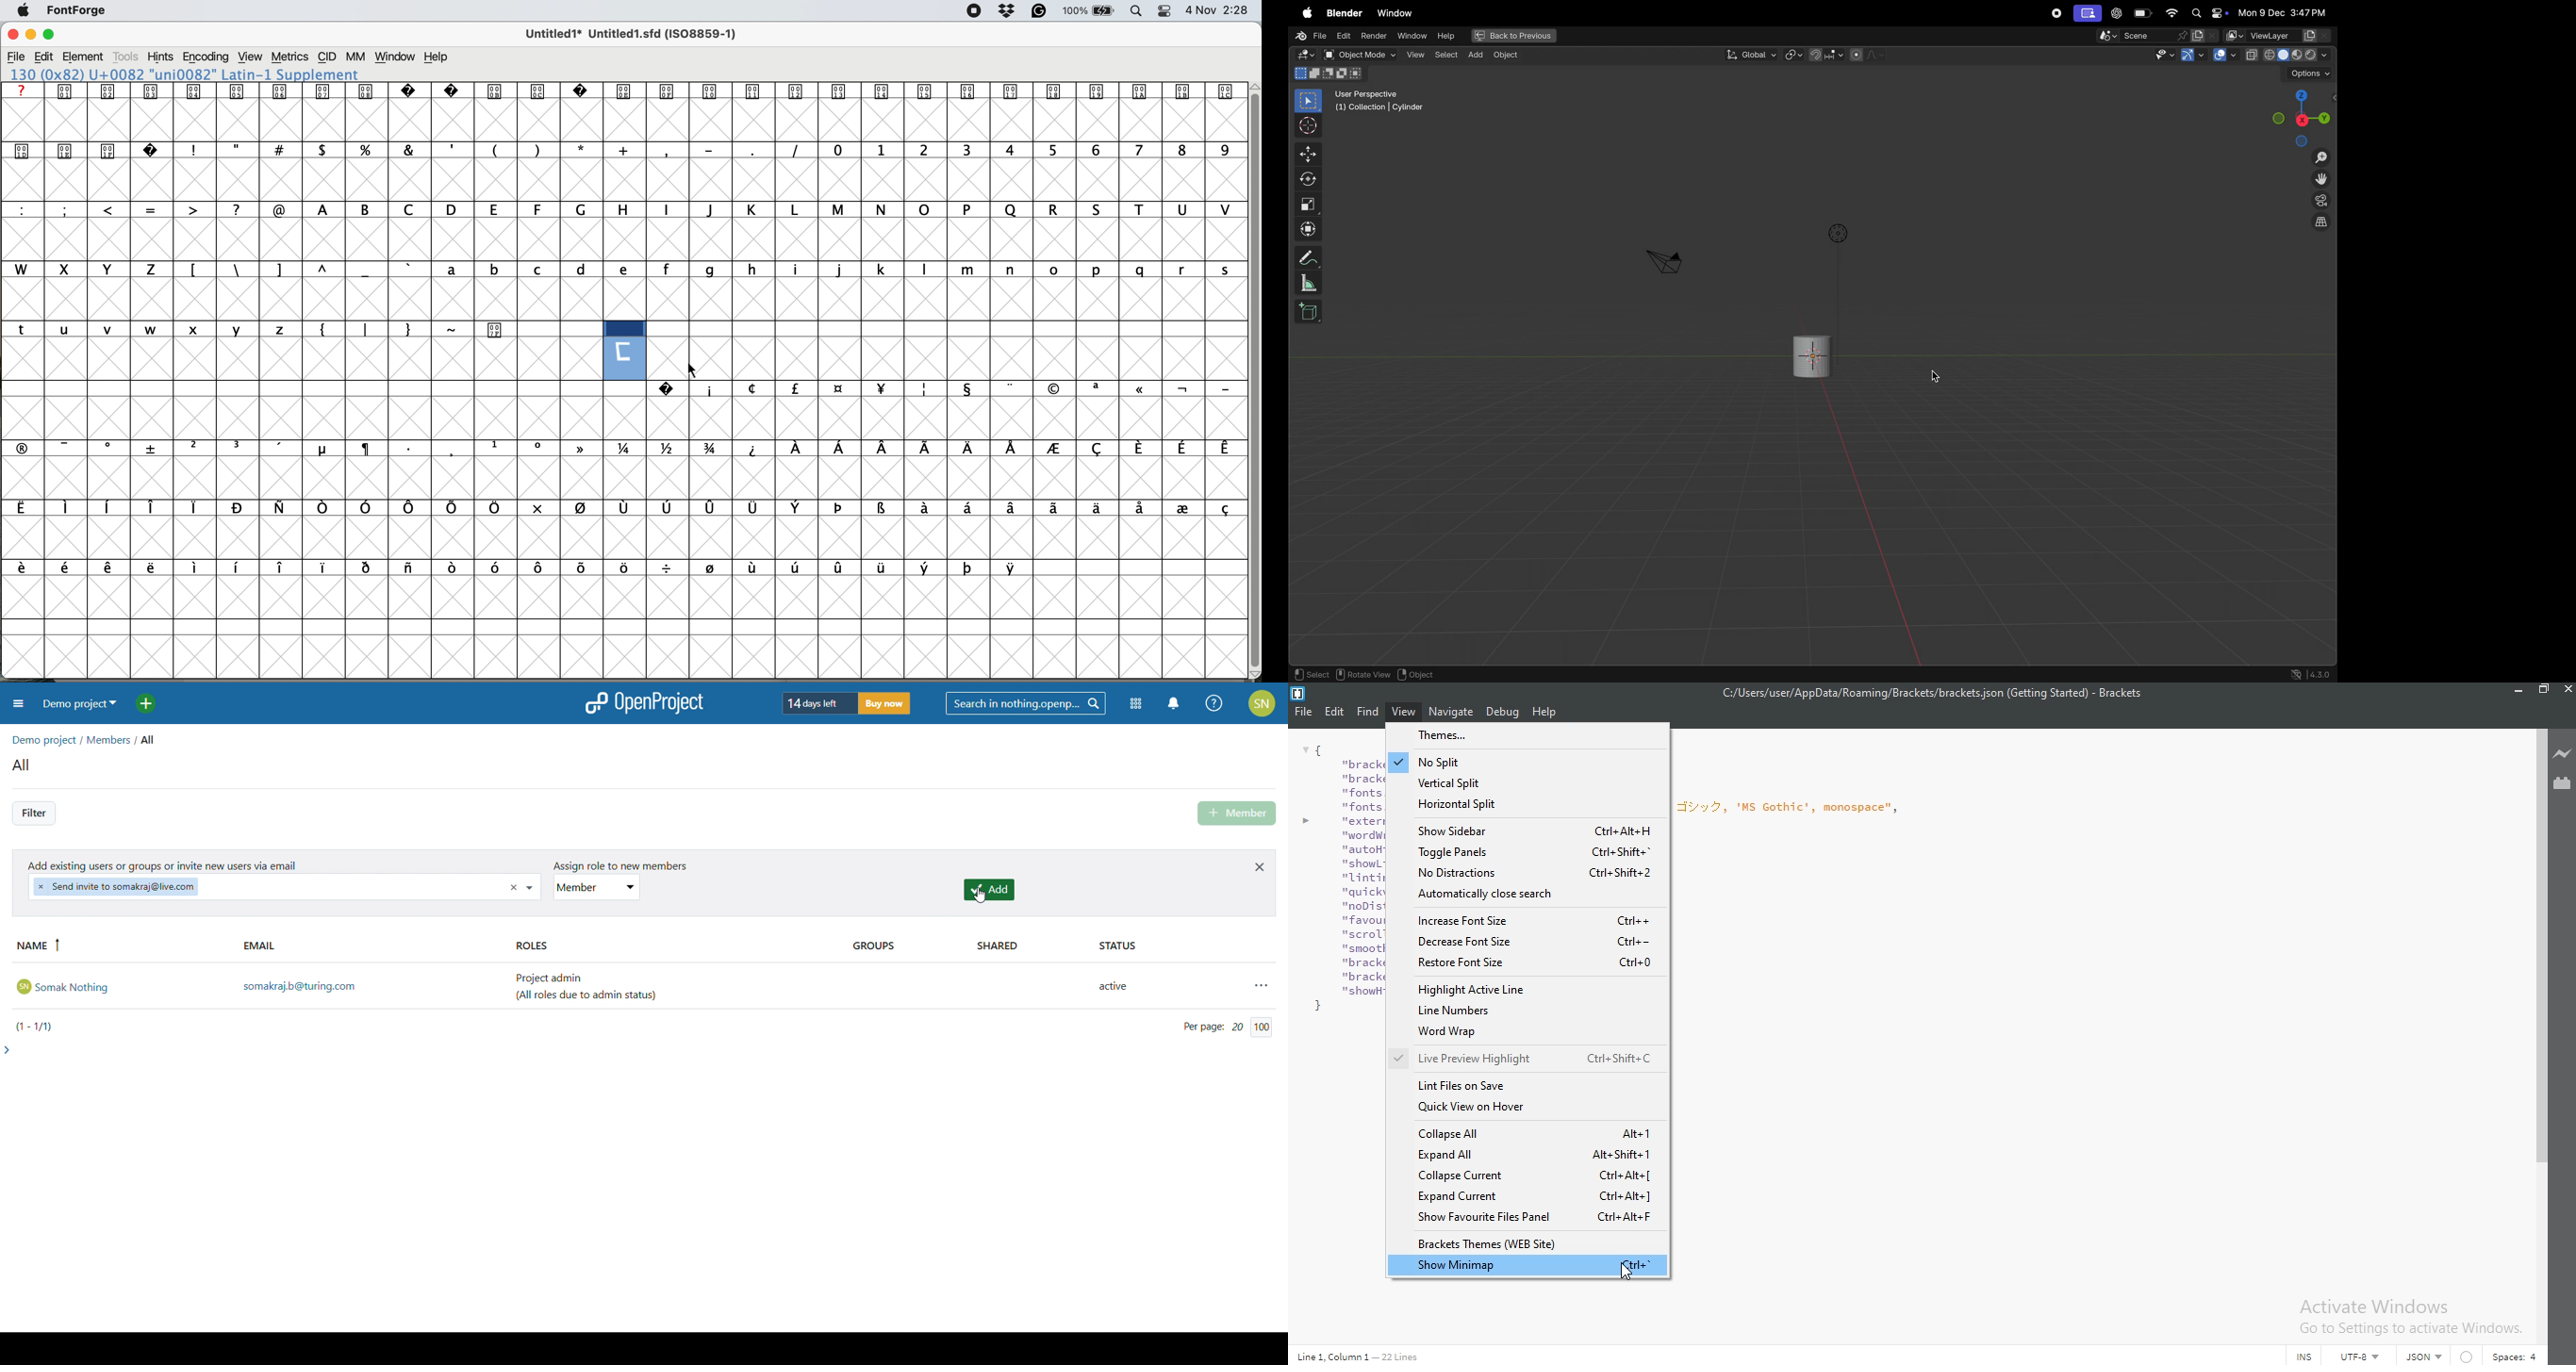  Describe the element at coordinates (2519, 691) in the screenshot. I see `Minimise` at that location.